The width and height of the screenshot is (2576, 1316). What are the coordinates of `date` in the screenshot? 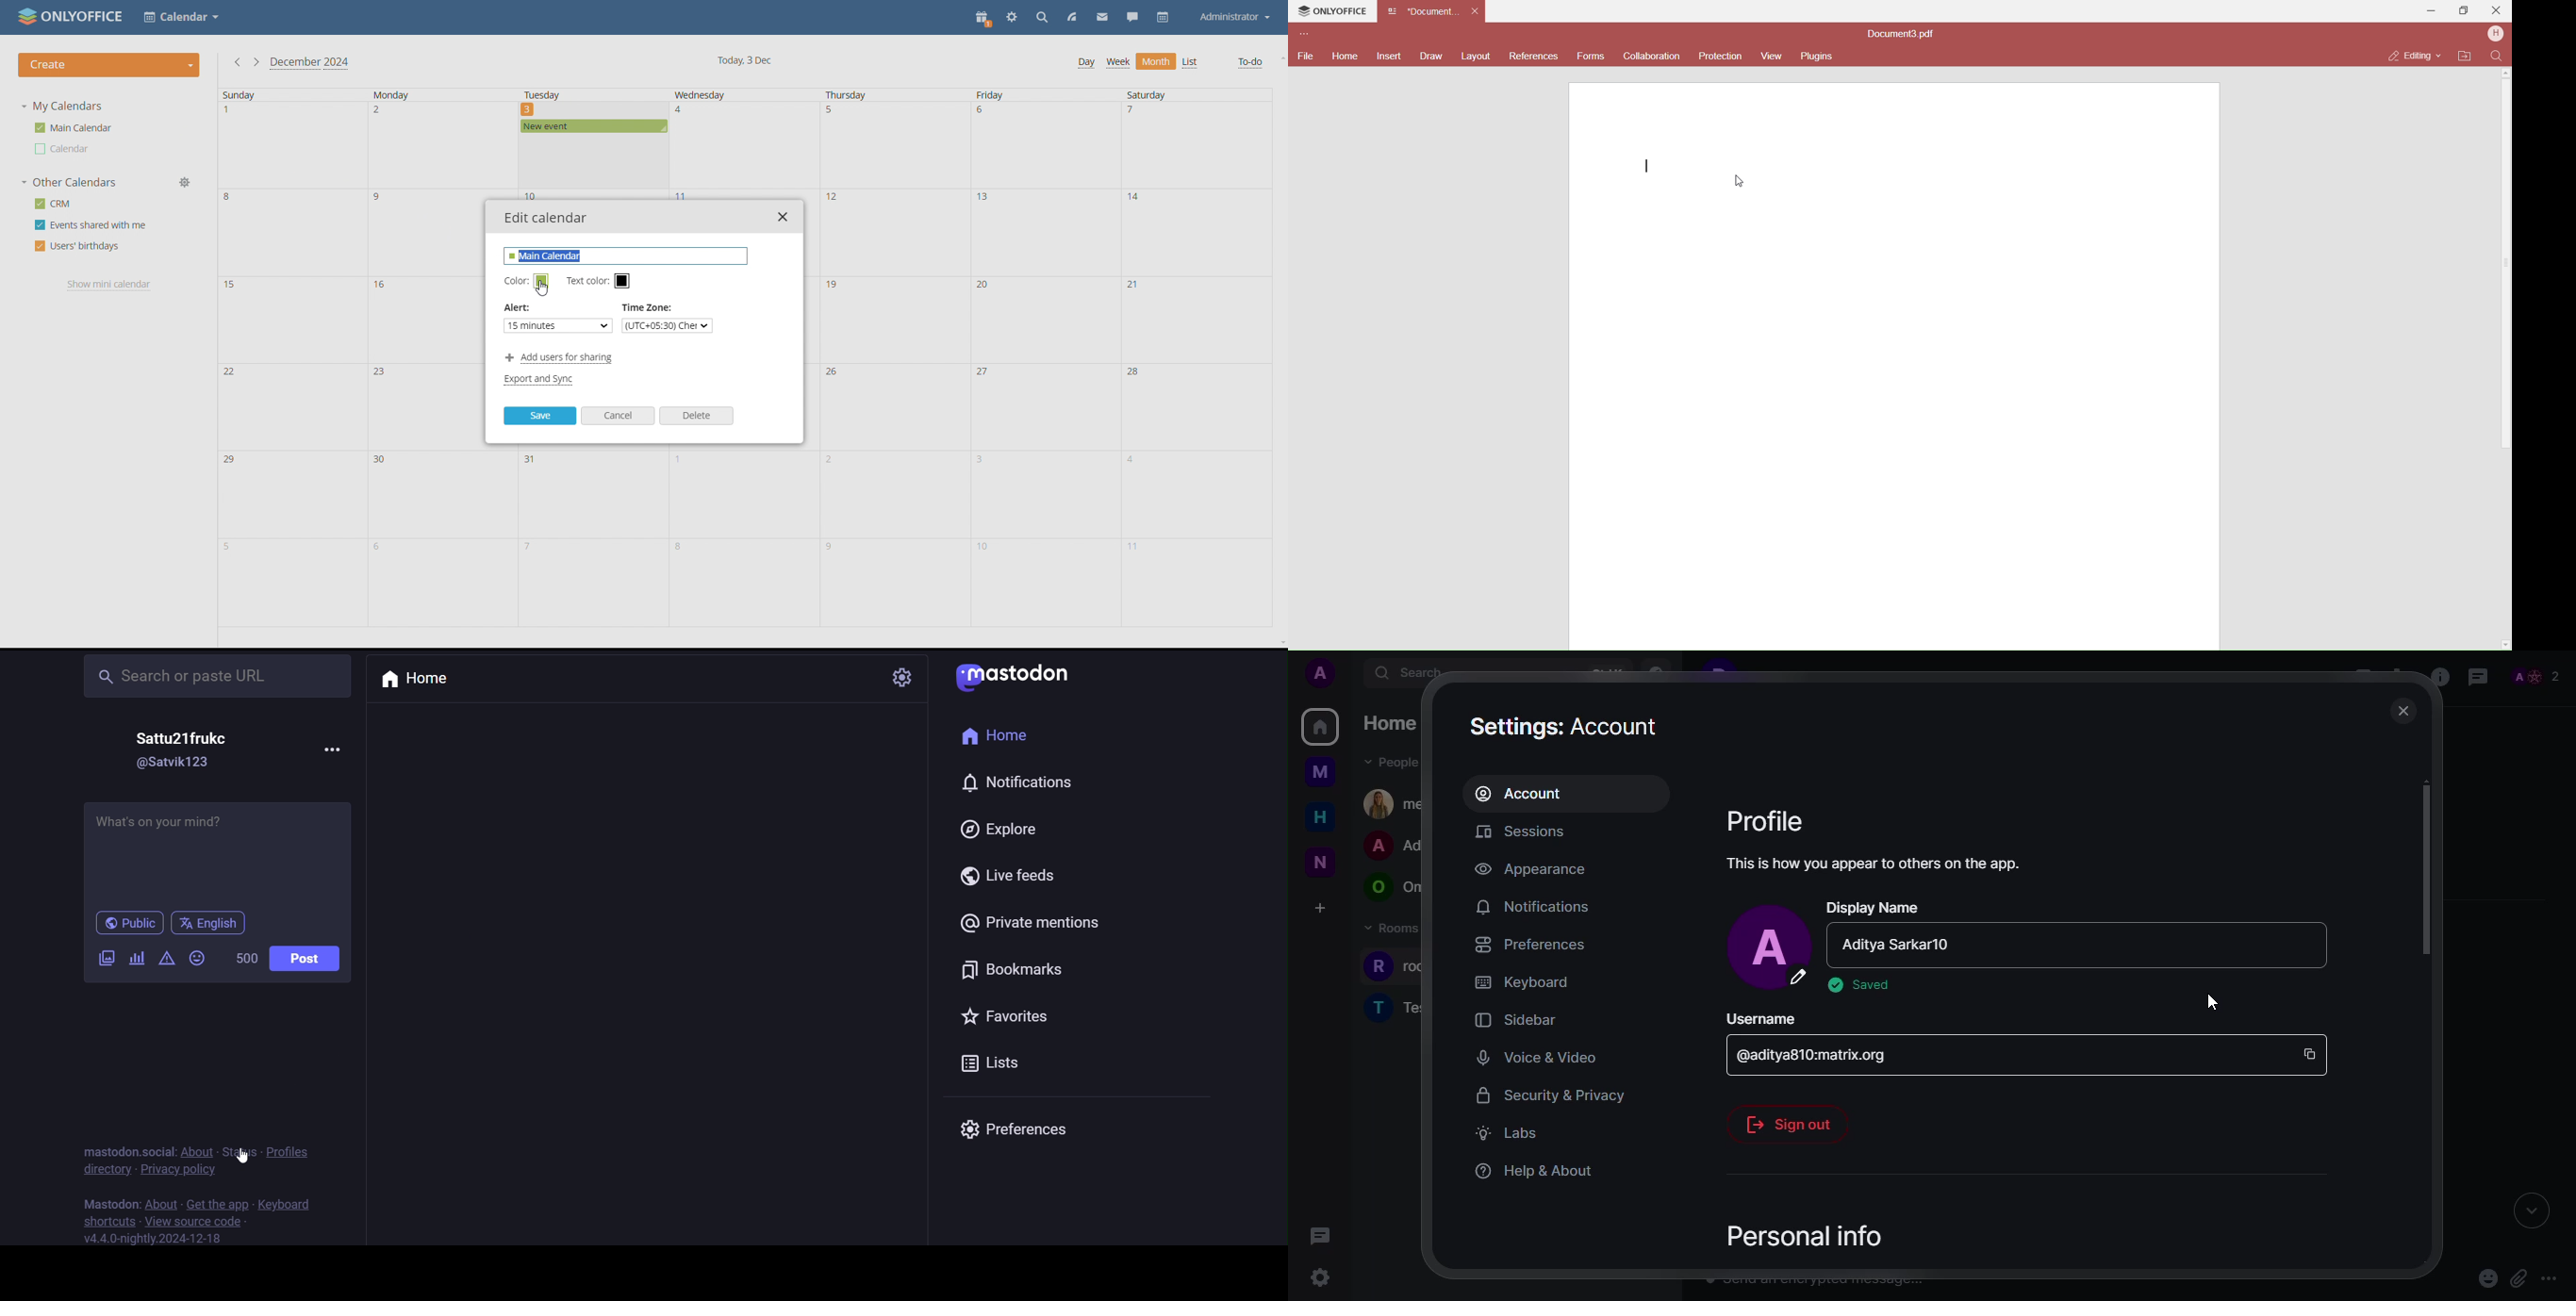 It's located at (292, 146).